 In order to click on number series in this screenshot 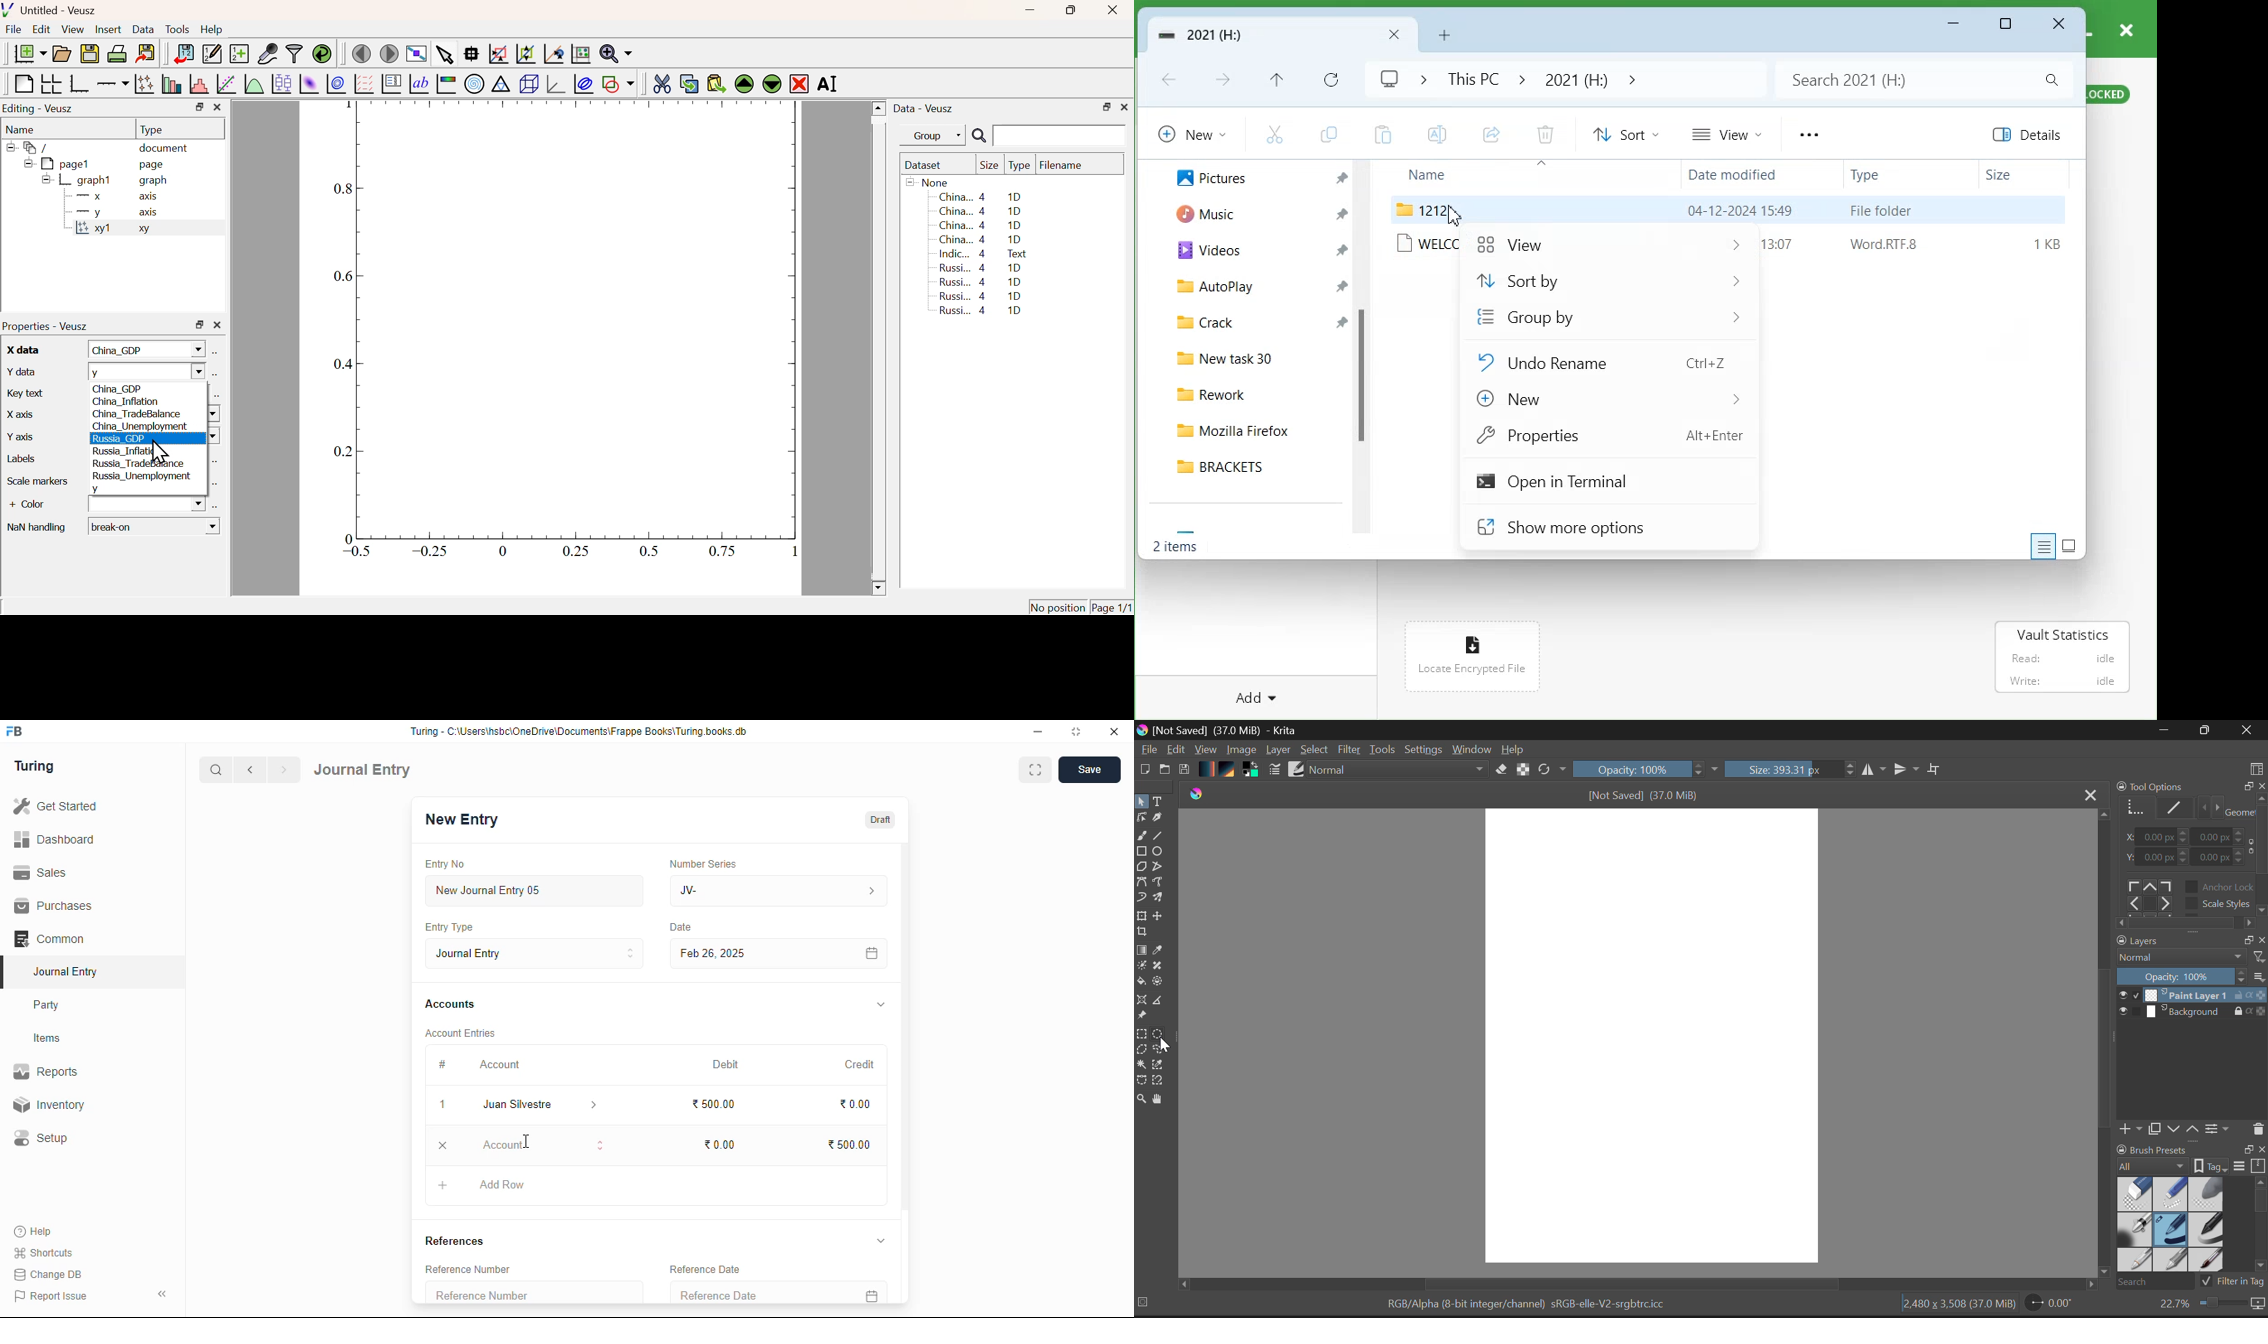, I will do `click(702, 864)`.